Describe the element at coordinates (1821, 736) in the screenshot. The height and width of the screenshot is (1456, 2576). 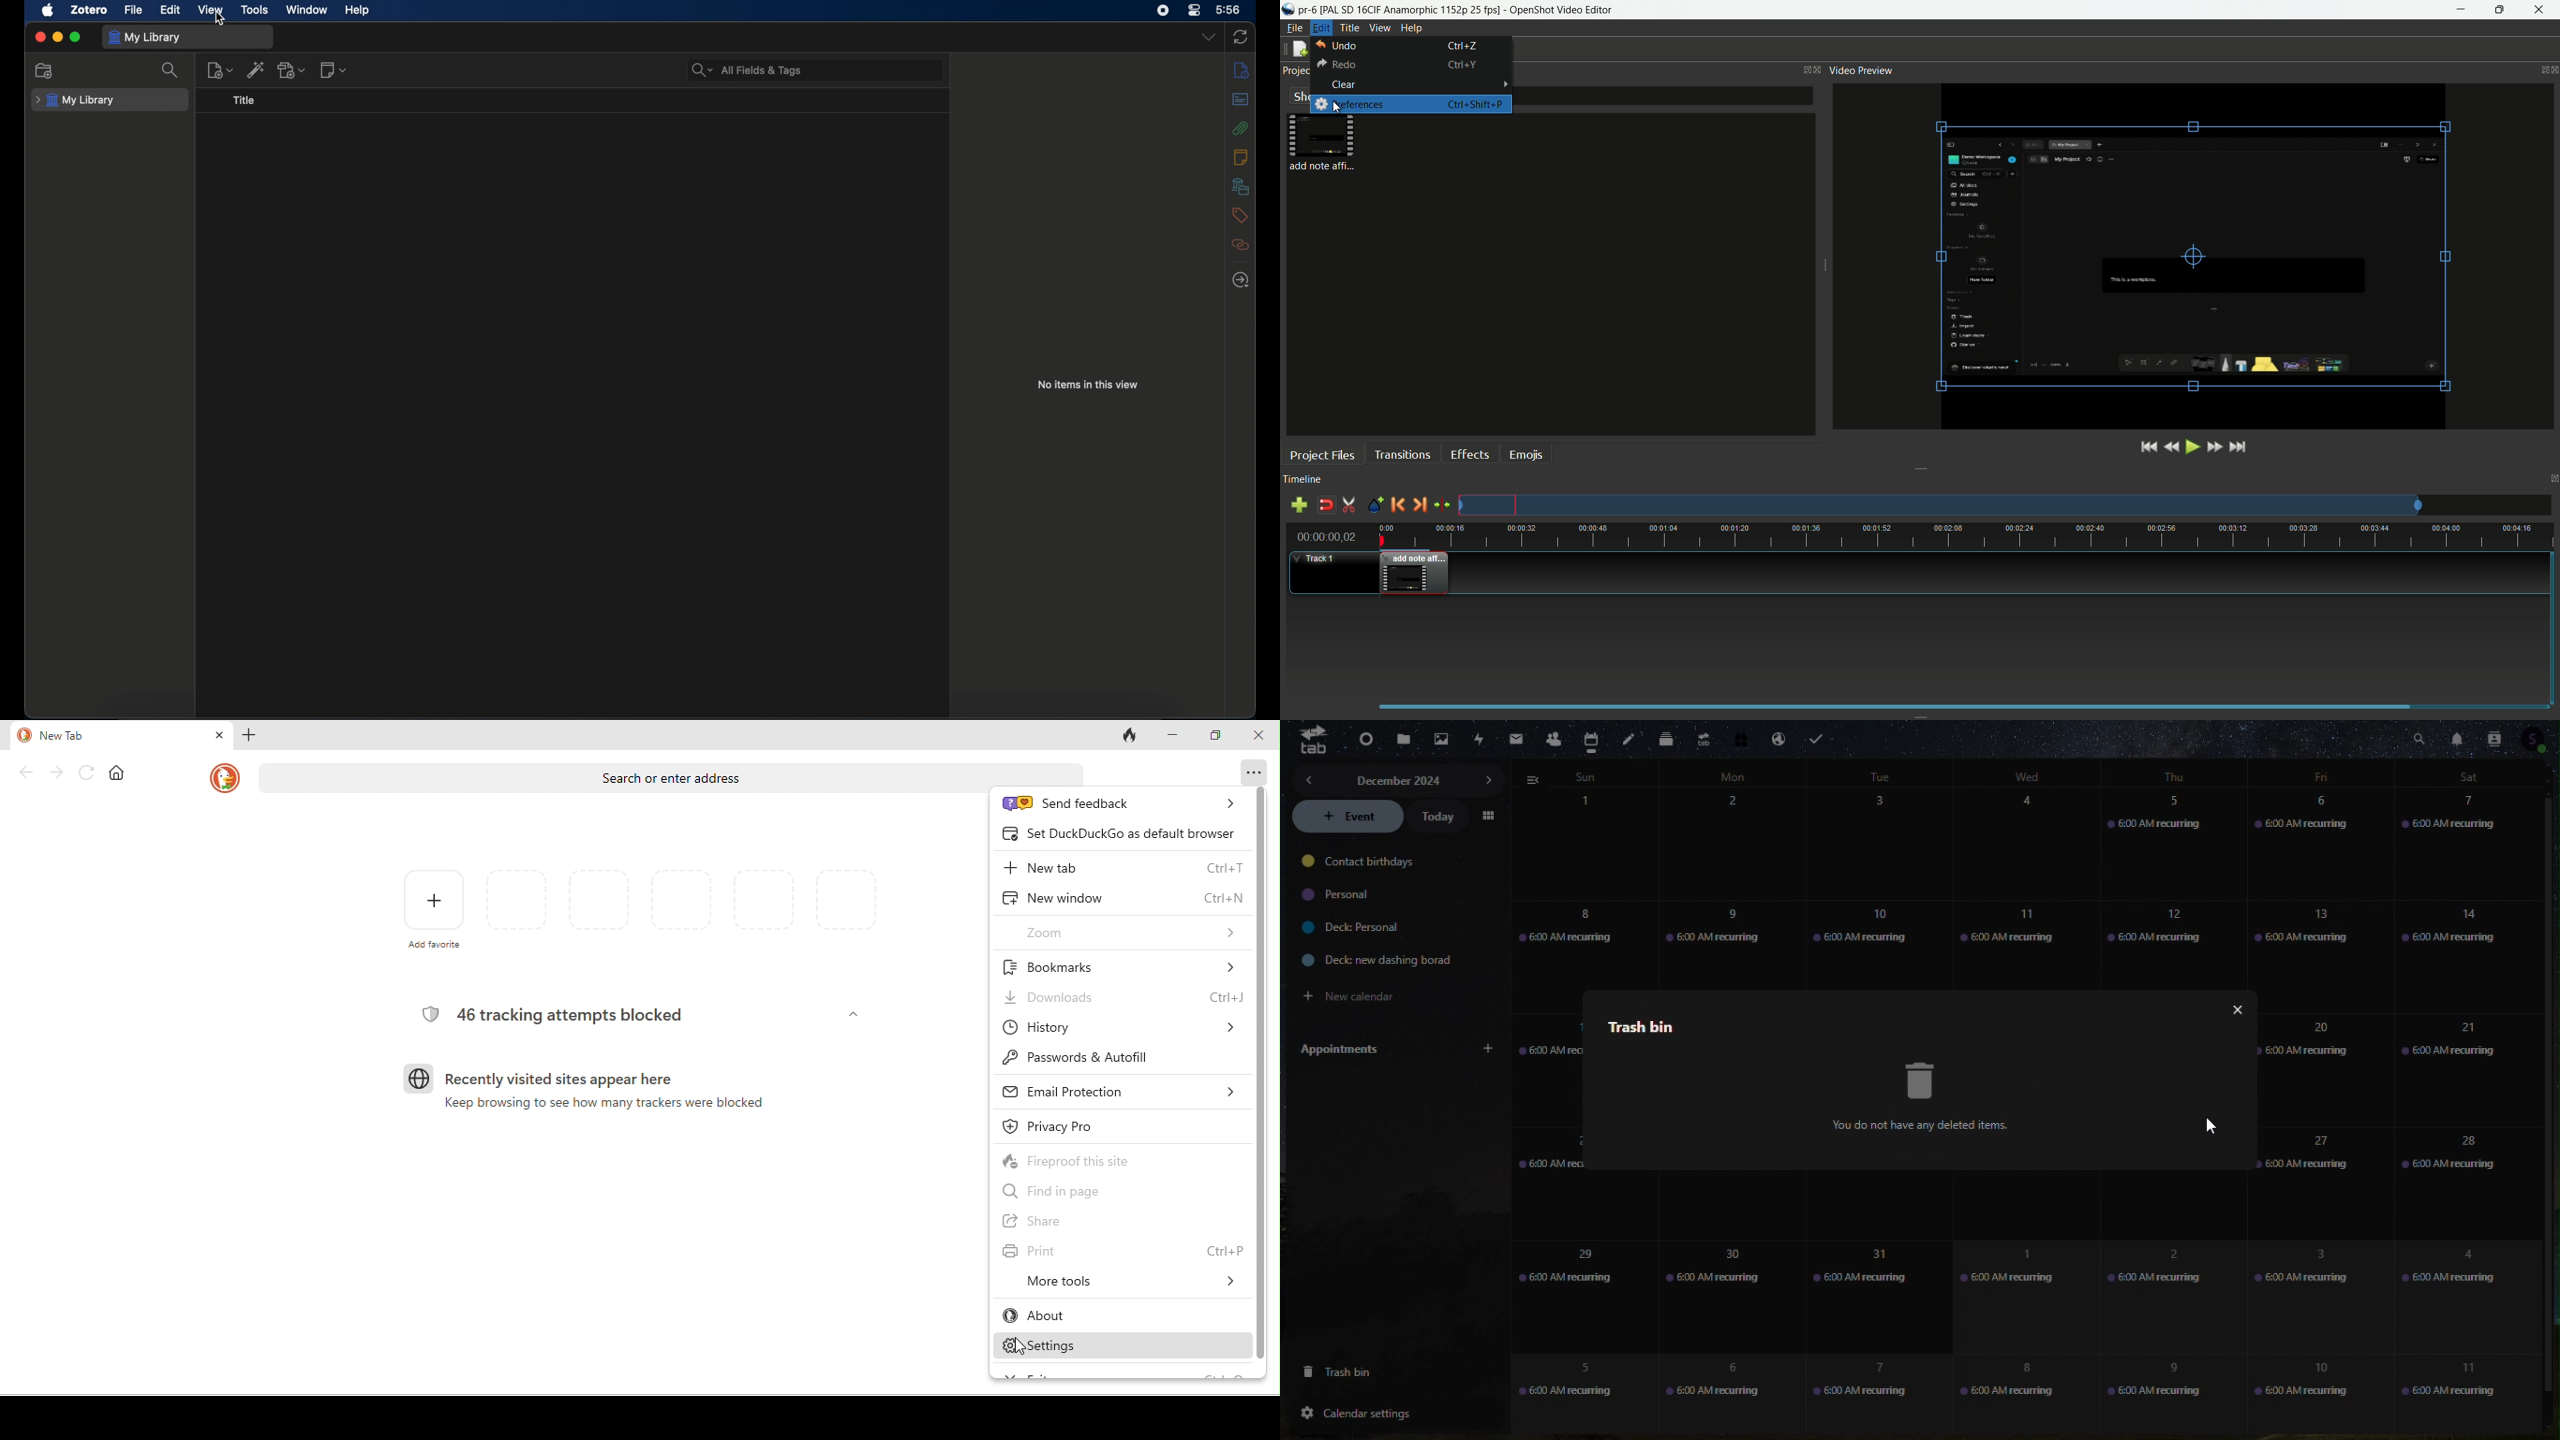
I see `Task` at that location.